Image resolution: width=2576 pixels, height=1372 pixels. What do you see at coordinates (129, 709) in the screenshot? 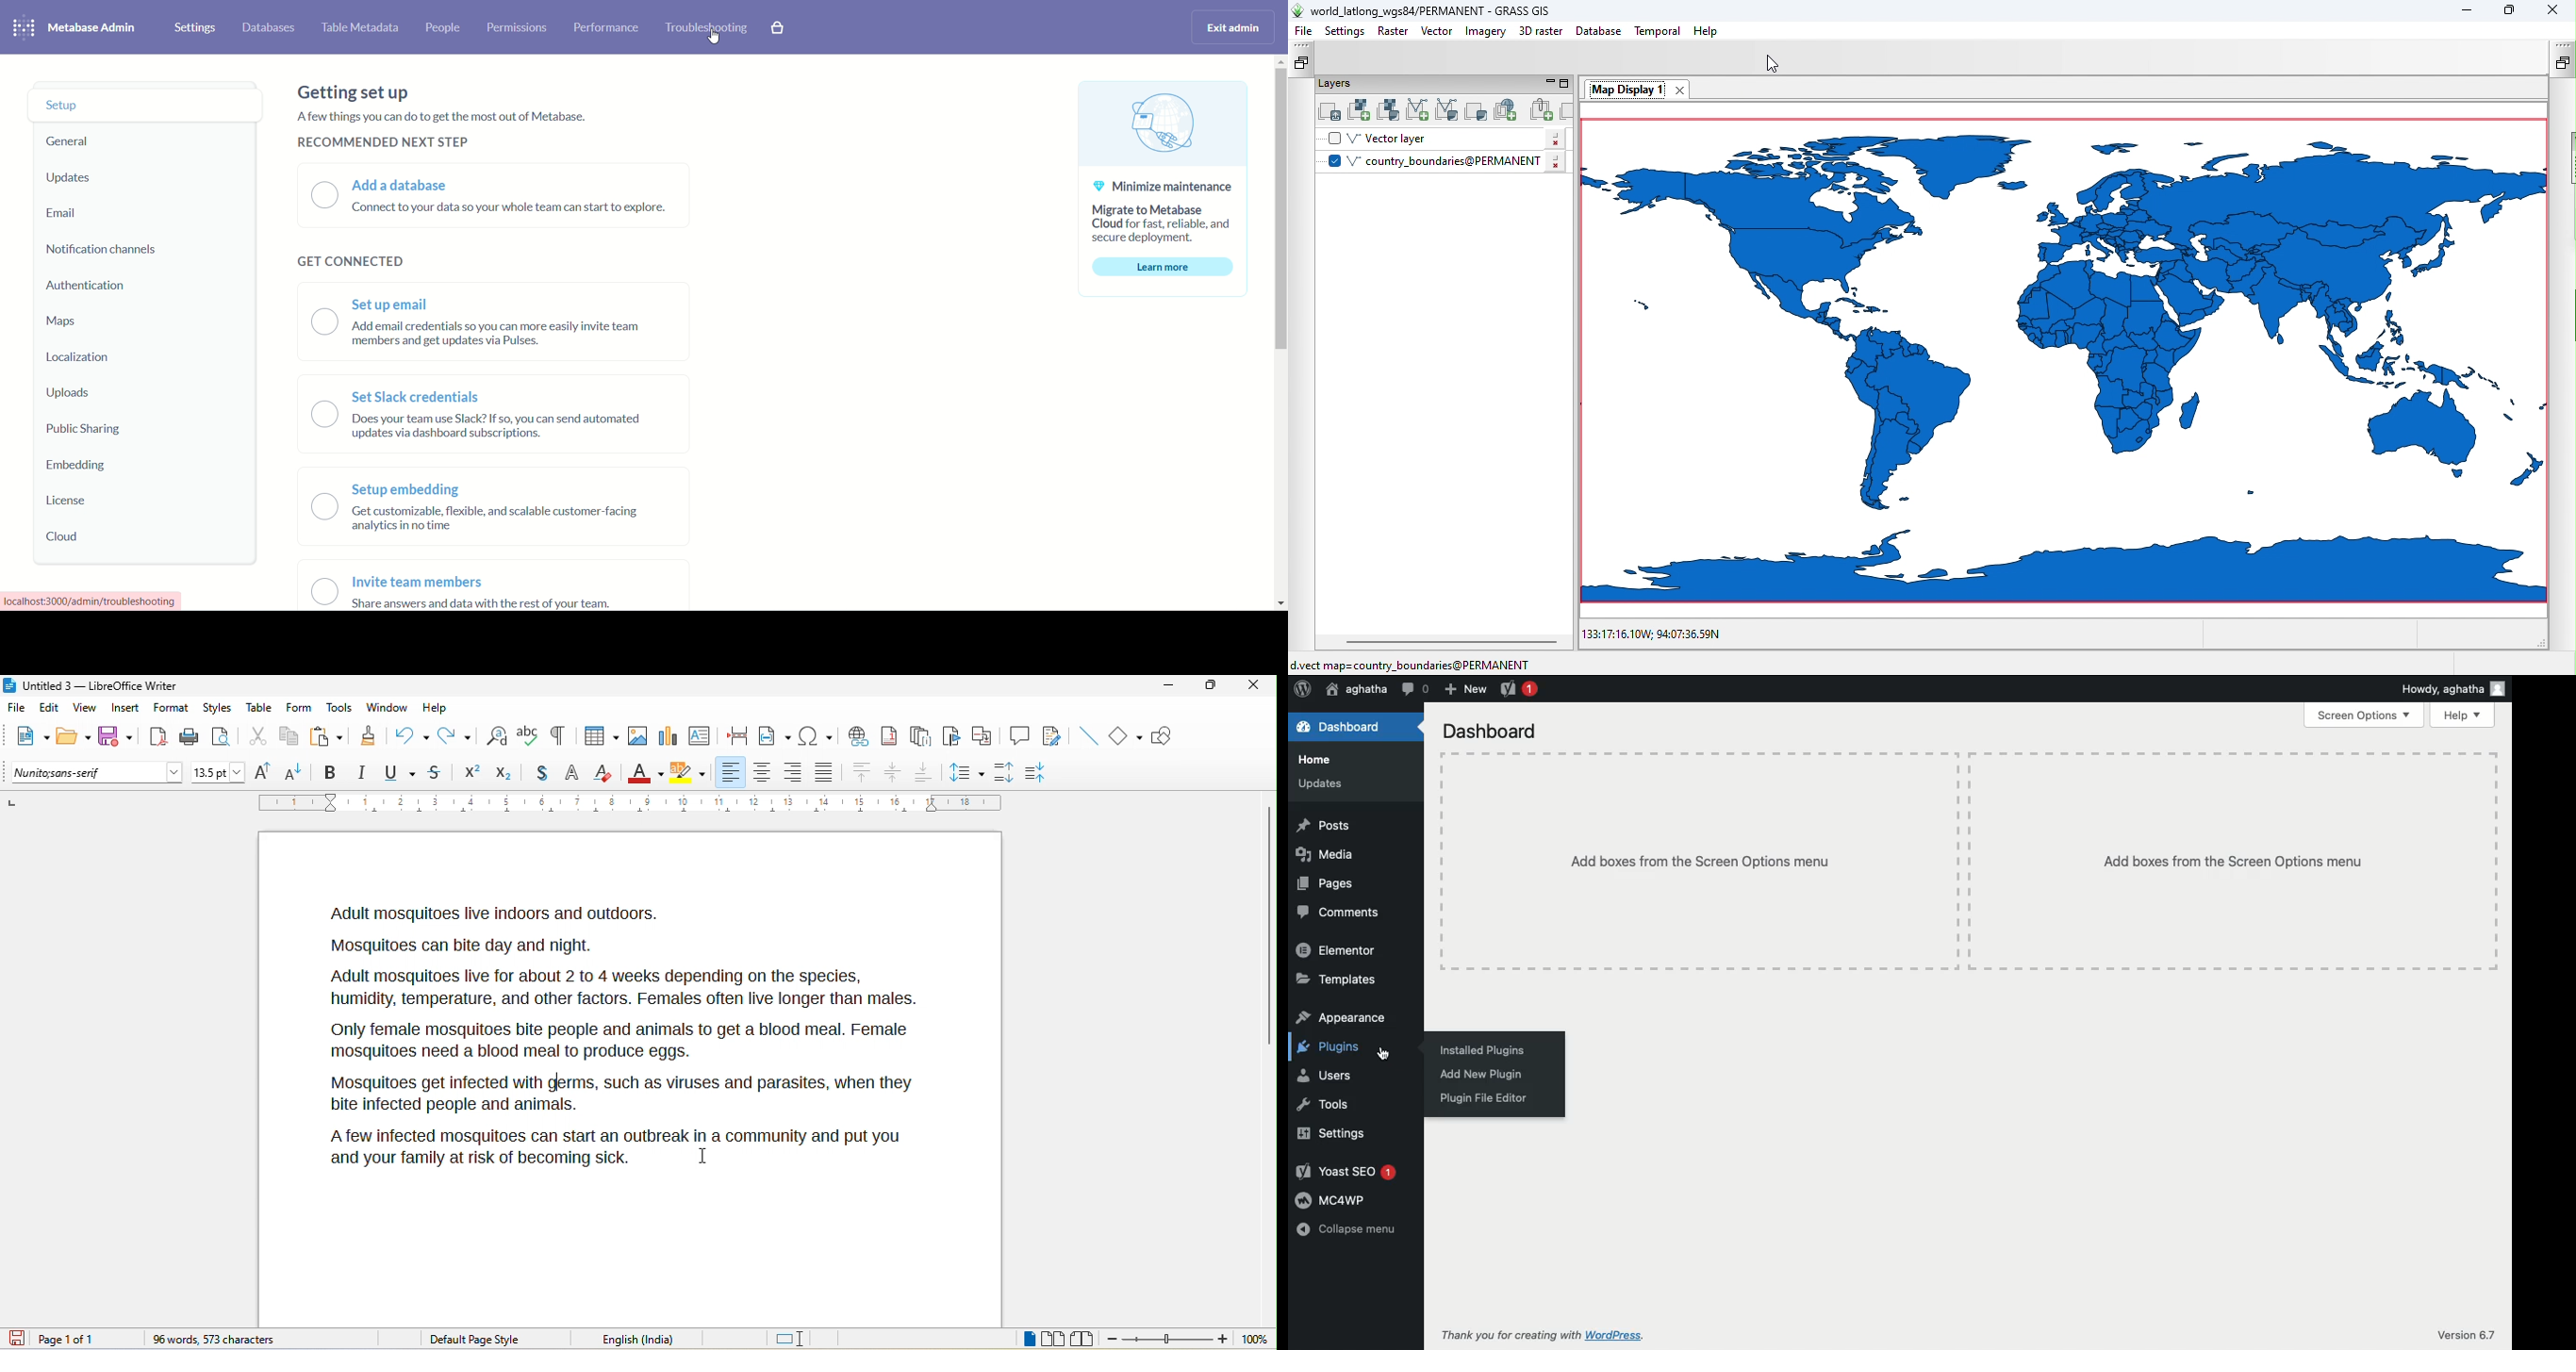
I see `insert` at bounding box center [129, 709].